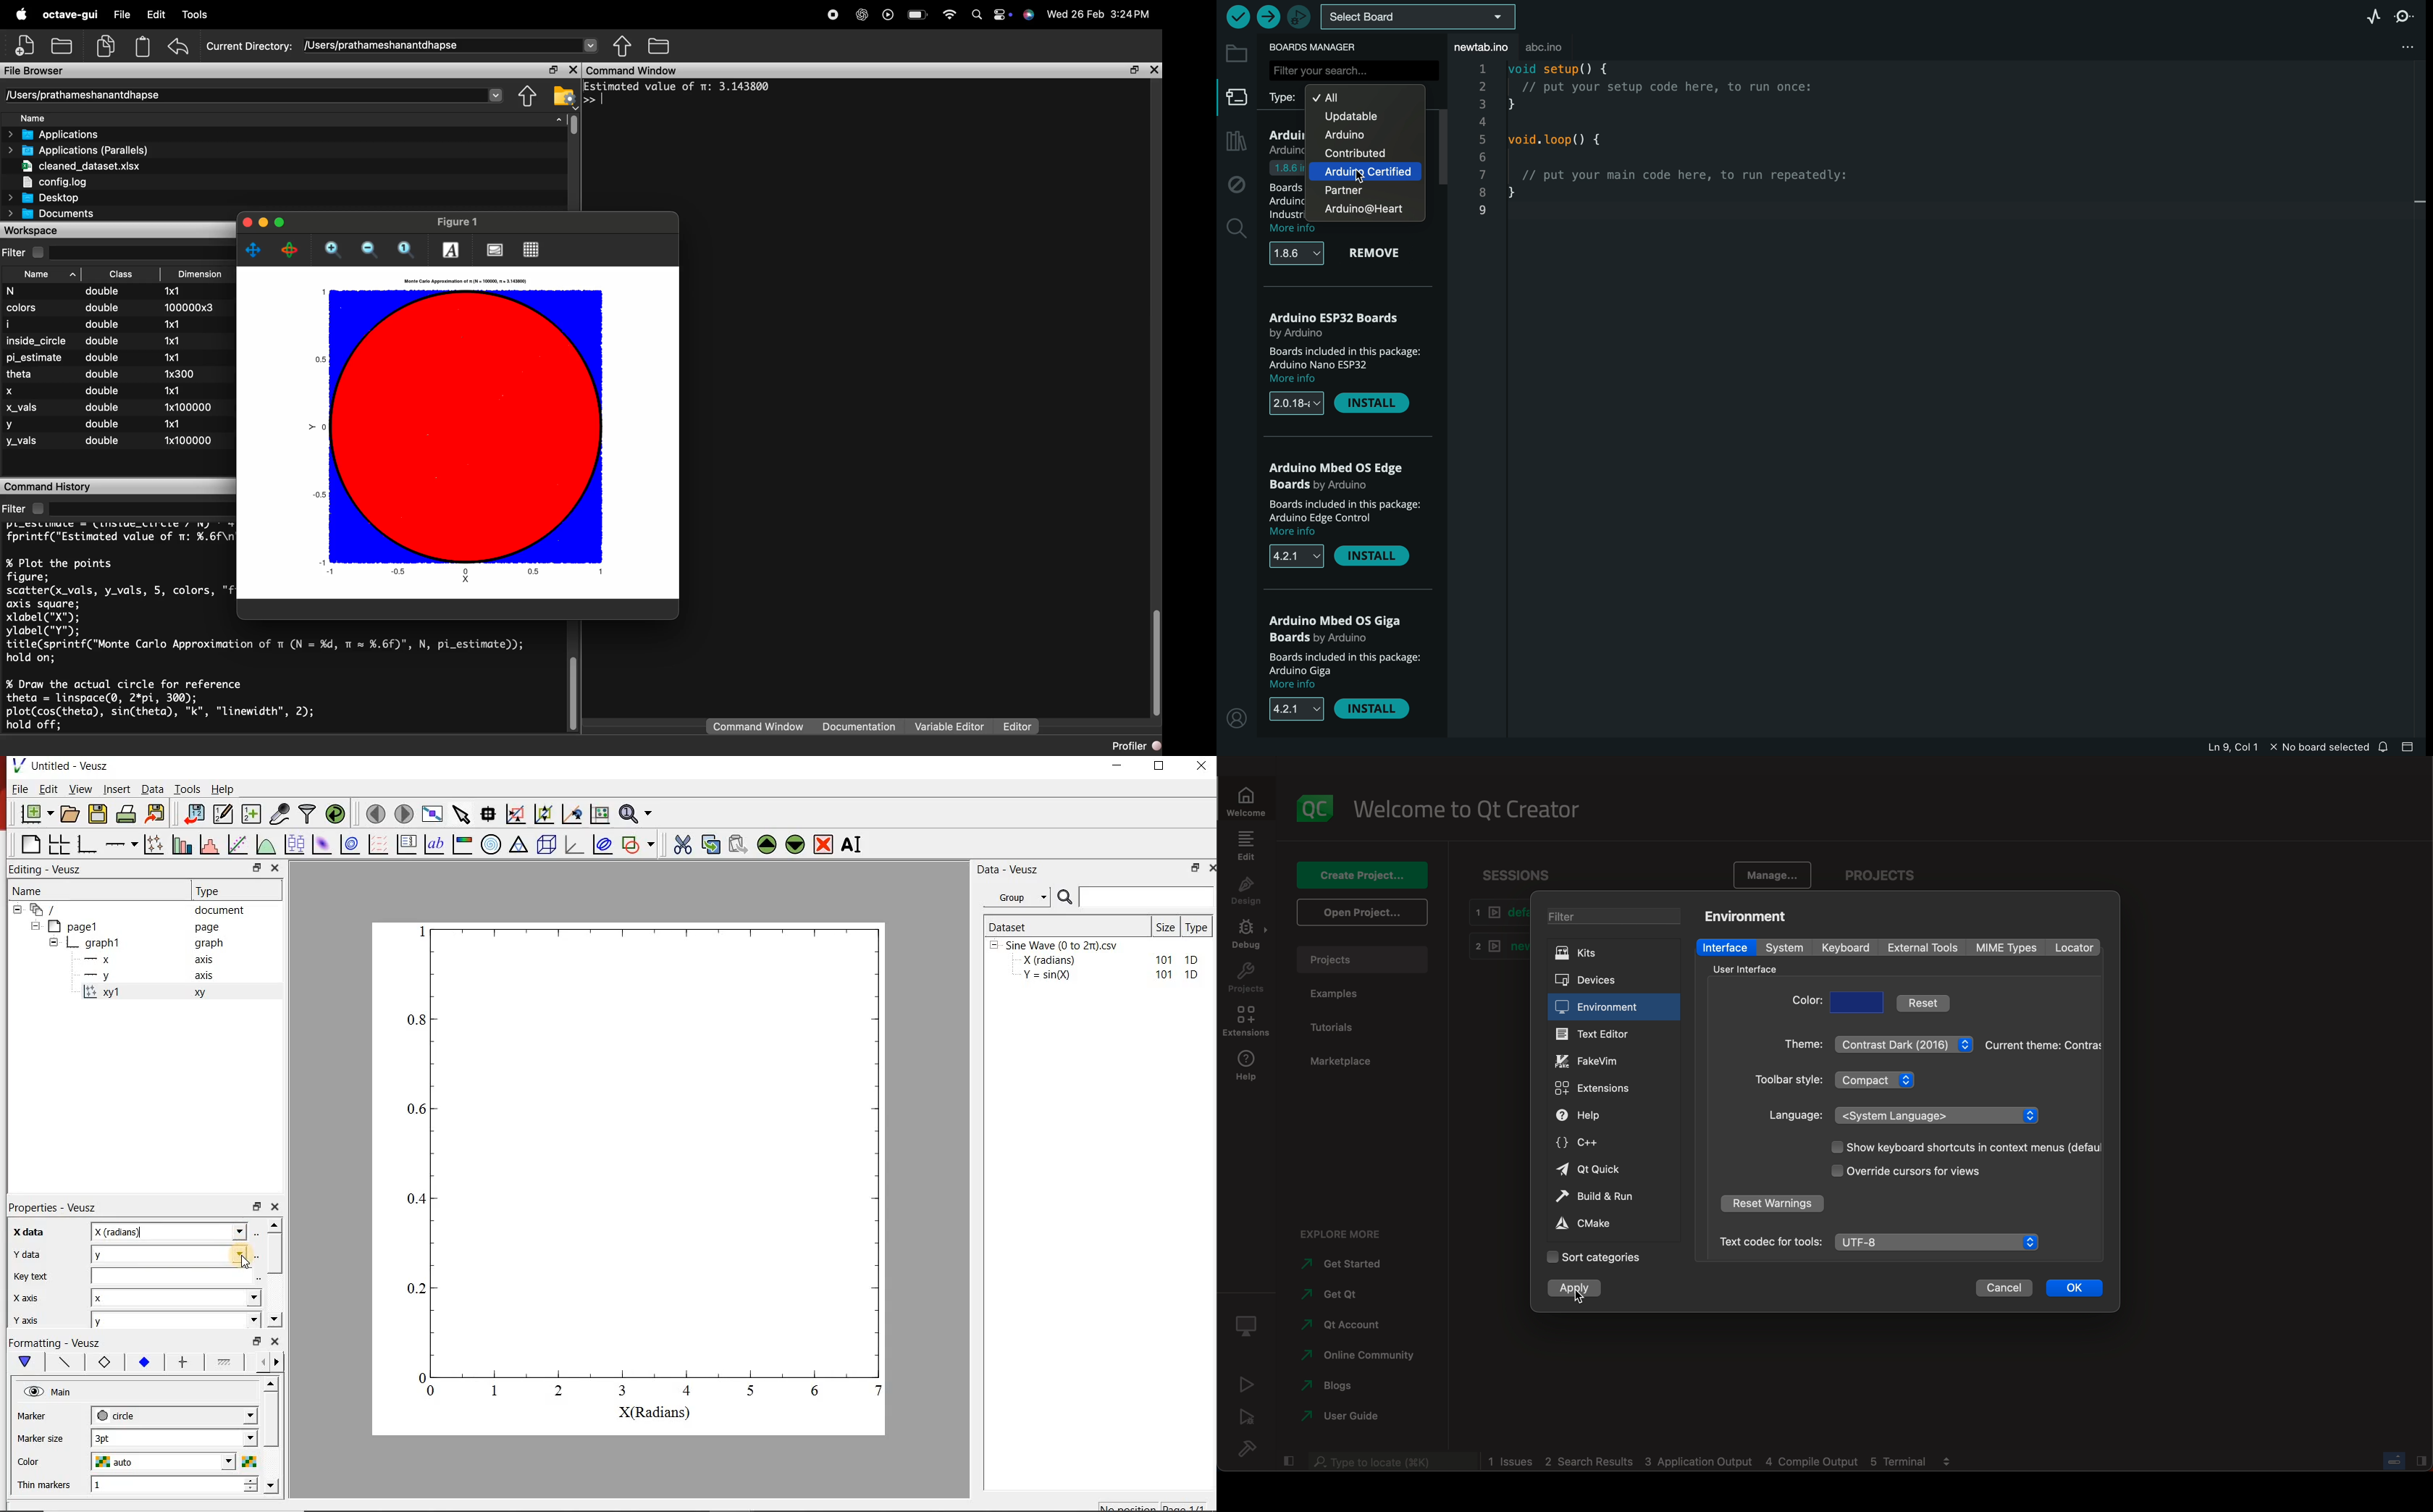 This screenshot has width=2436, height=1512. Describe the element at coordinates (1348, 671) in the screenshot. I see `description` at that location.